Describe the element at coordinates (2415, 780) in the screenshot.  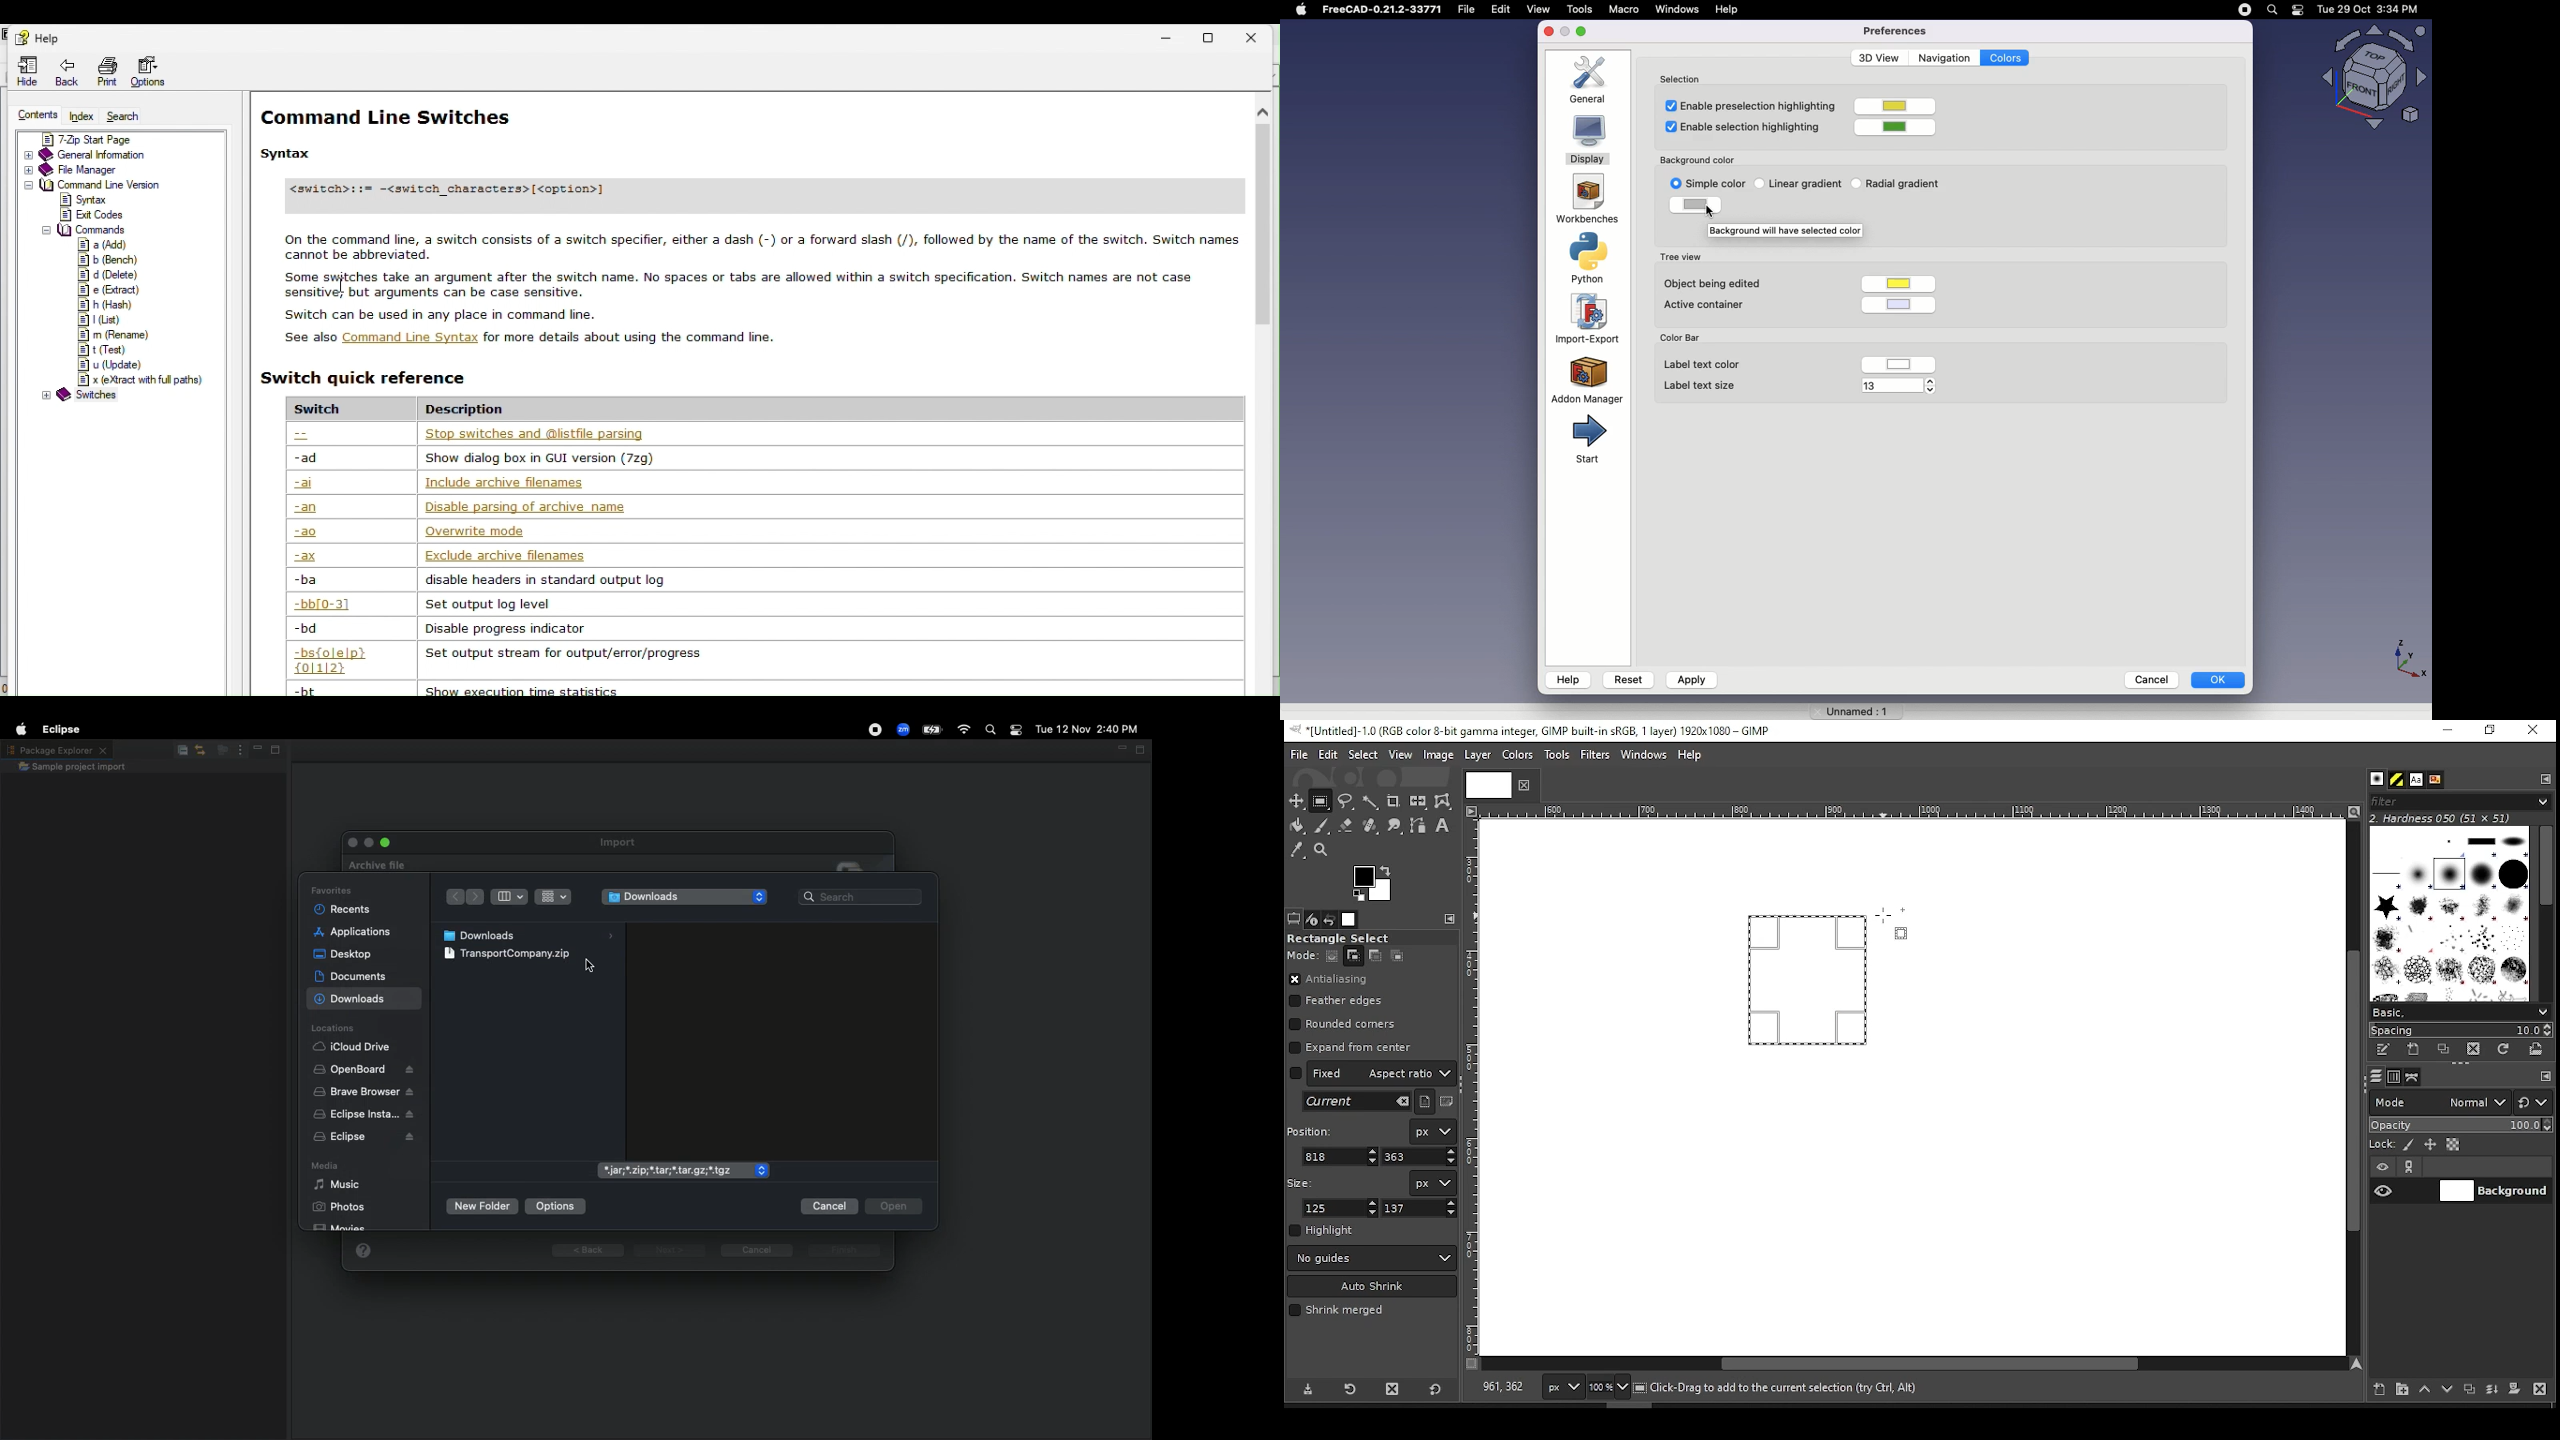
I see `font` at that location.